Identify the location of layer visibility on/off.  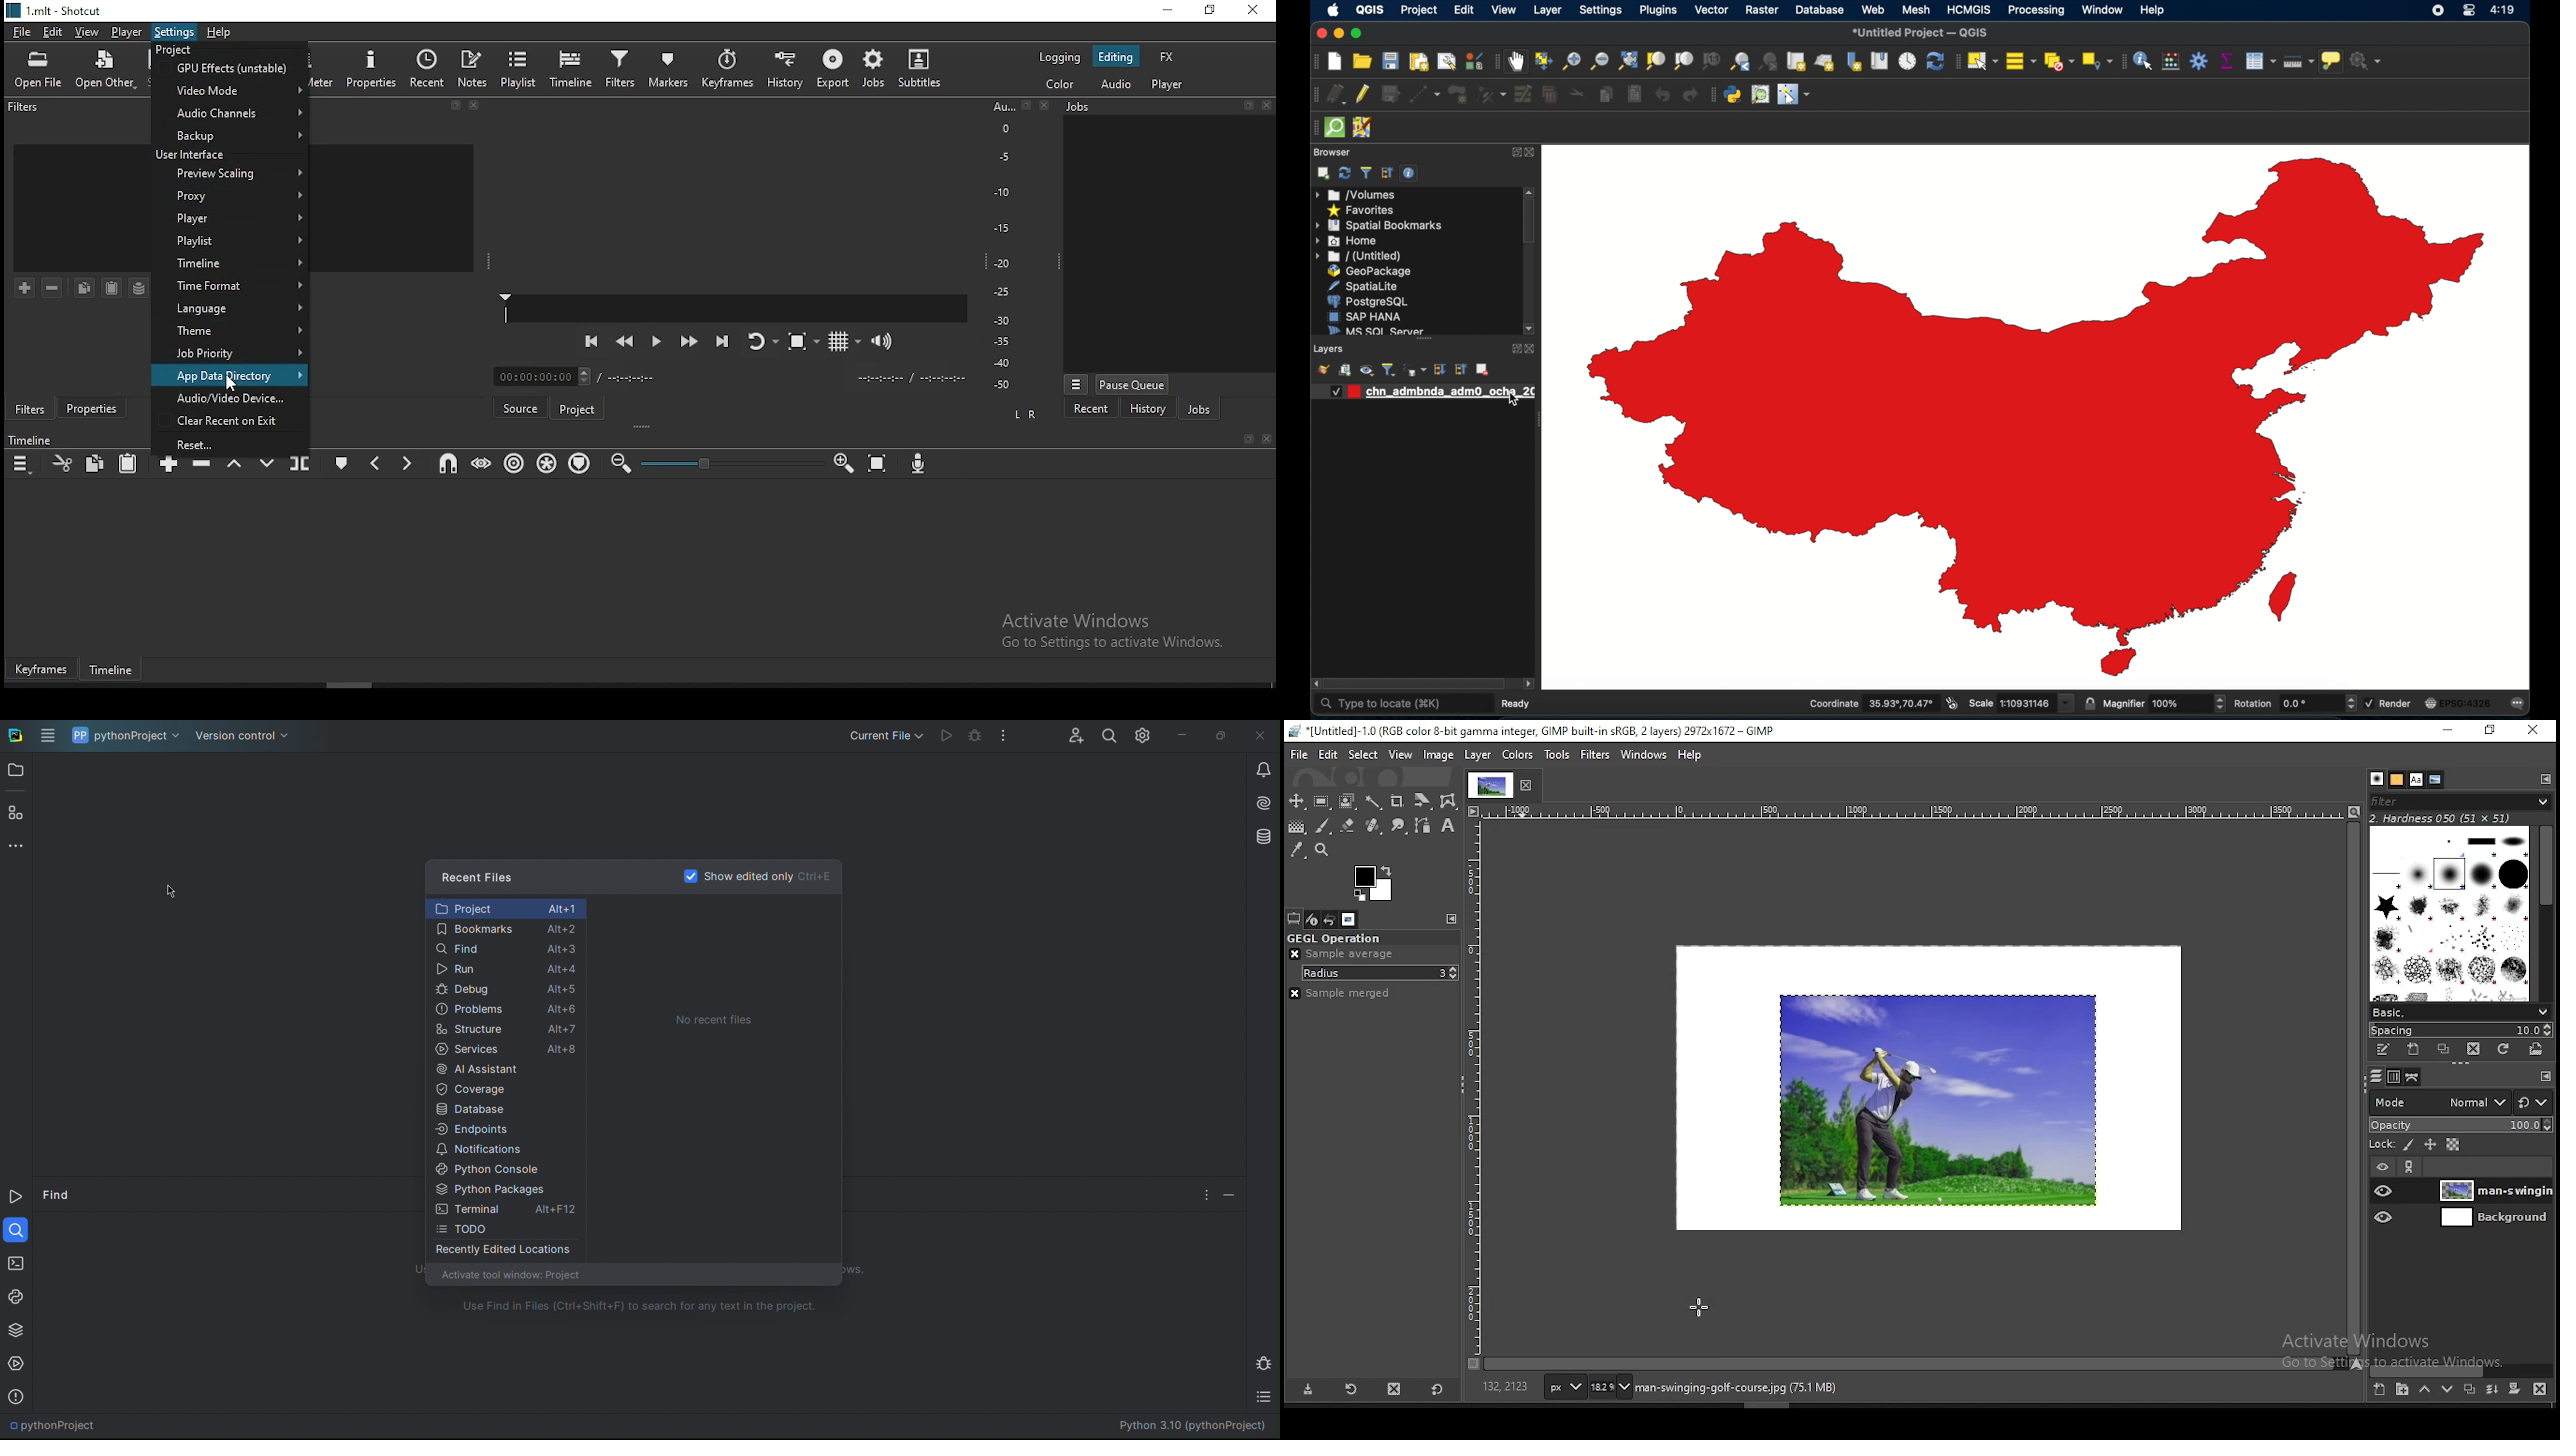
(2382, 1191).